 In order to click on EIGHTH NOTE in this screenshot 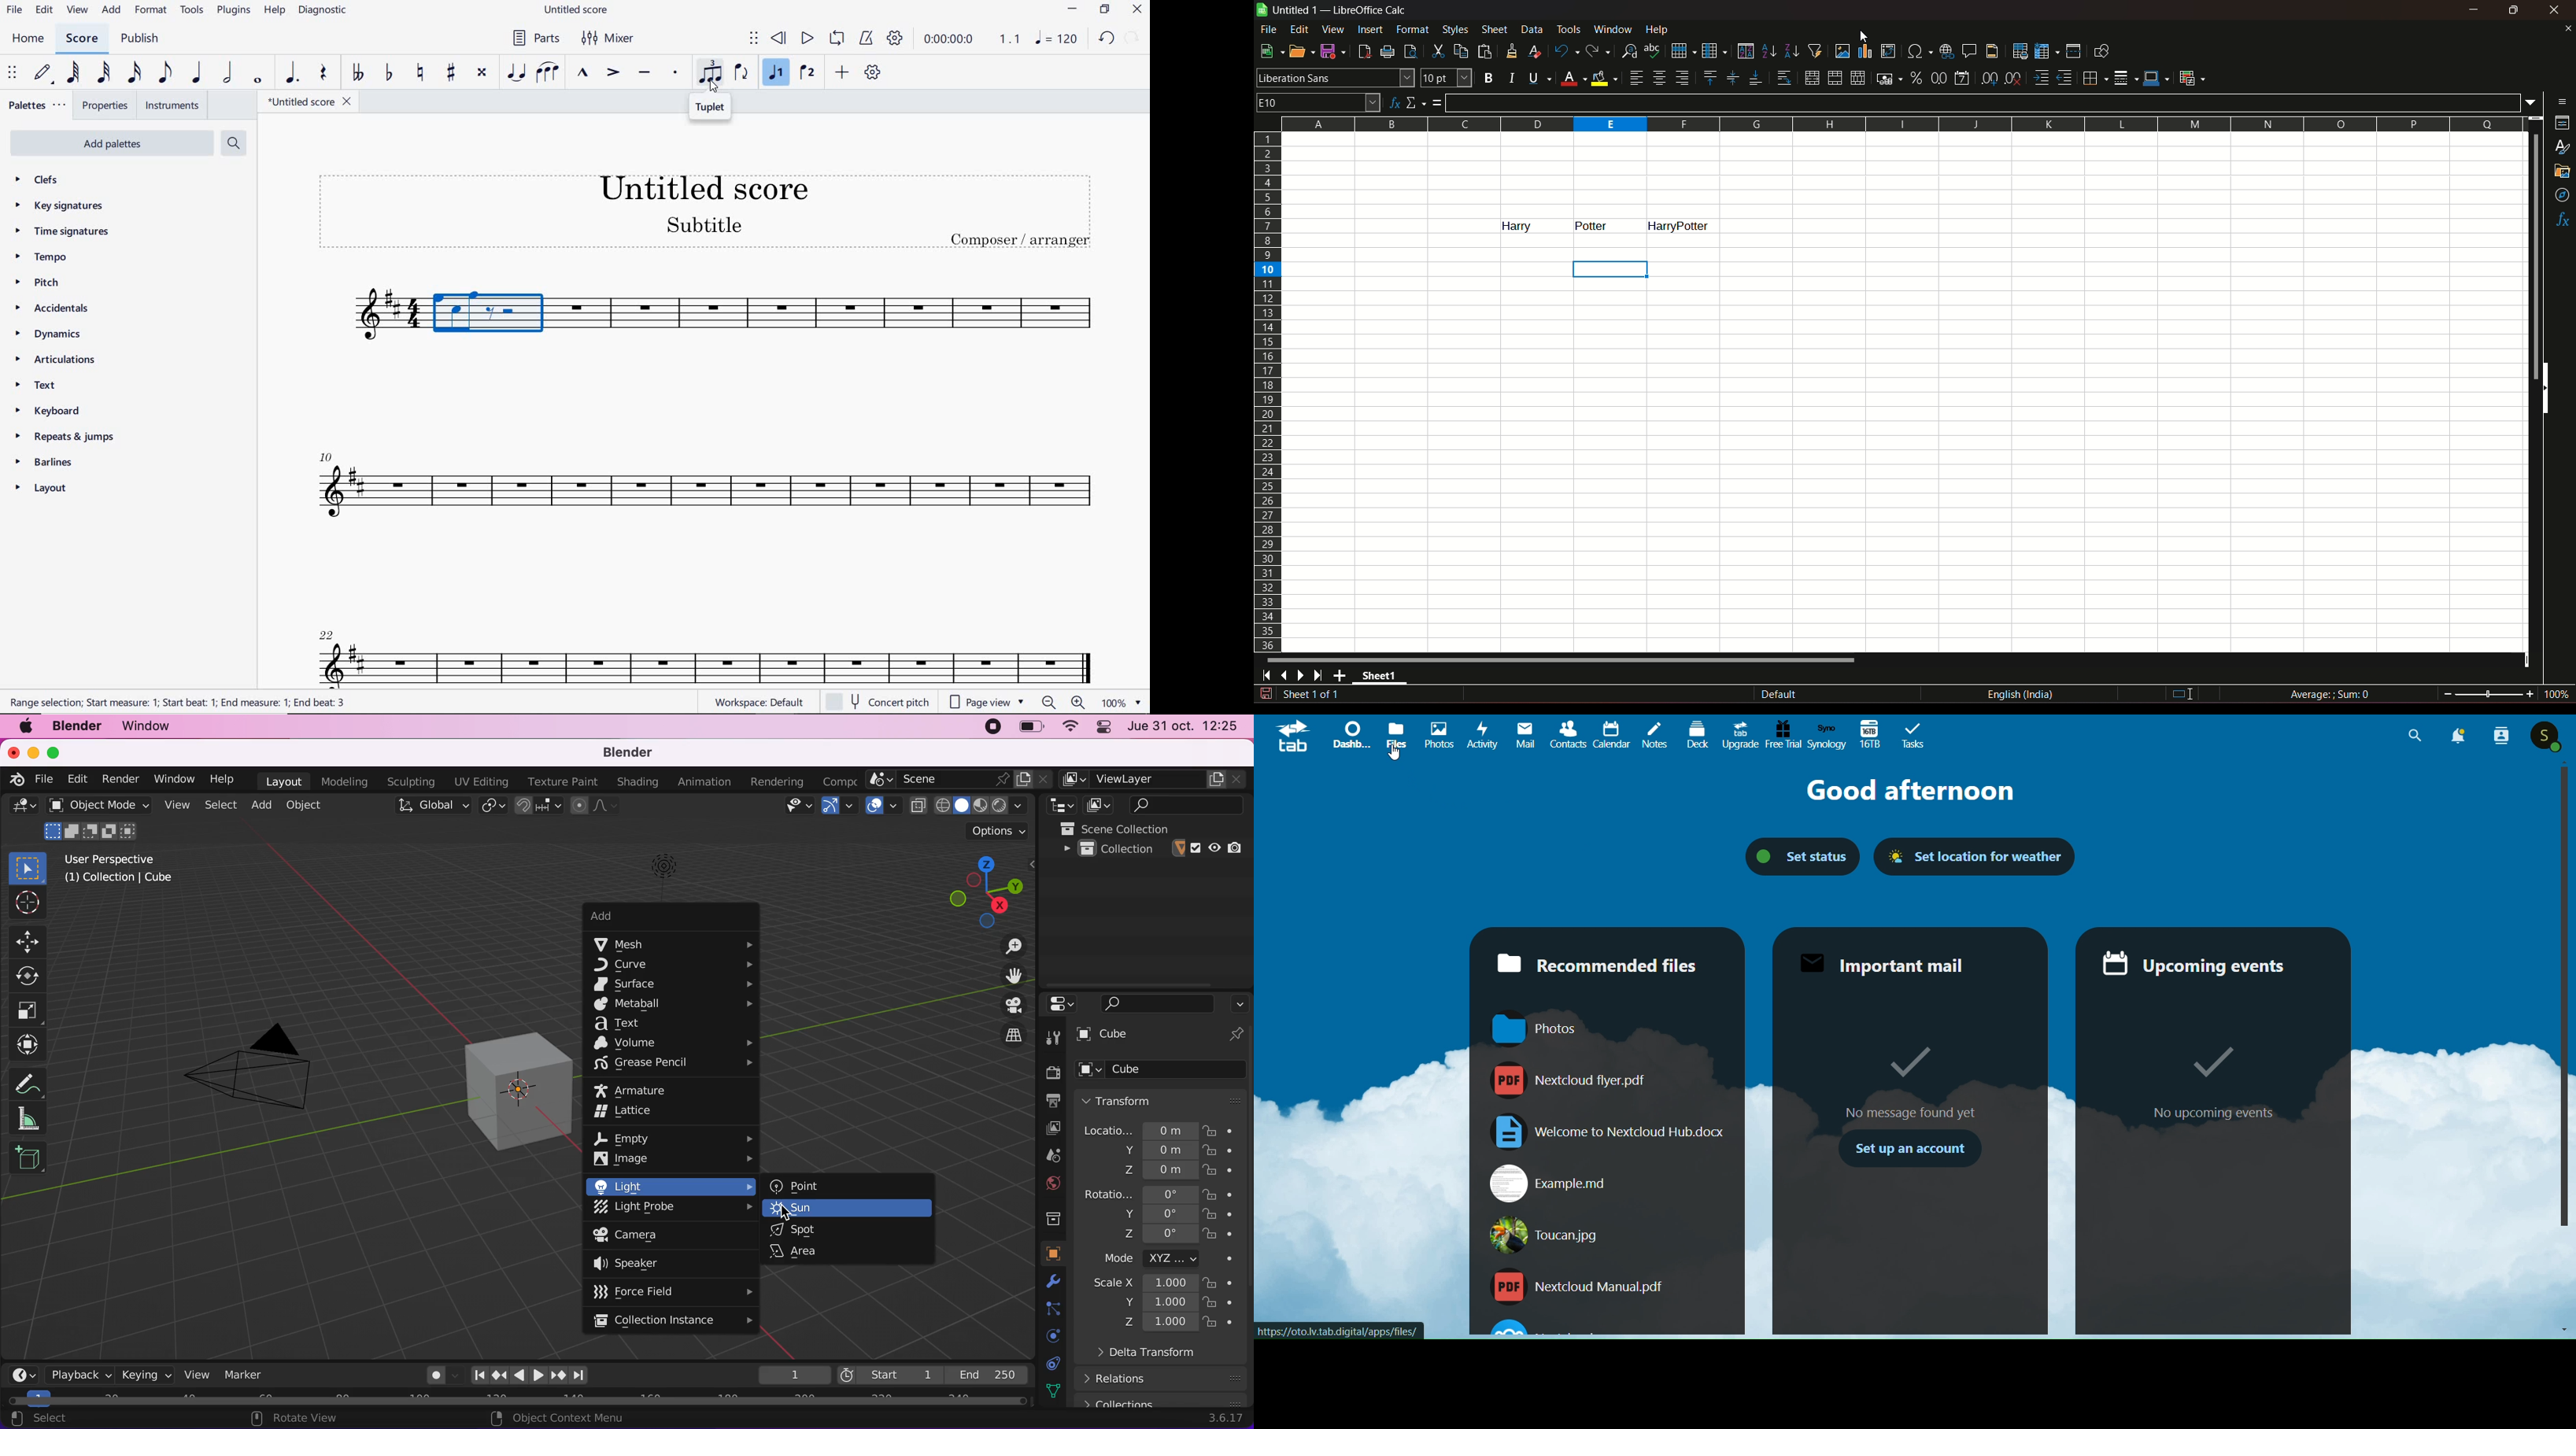, I will do `click(165, 72)`.